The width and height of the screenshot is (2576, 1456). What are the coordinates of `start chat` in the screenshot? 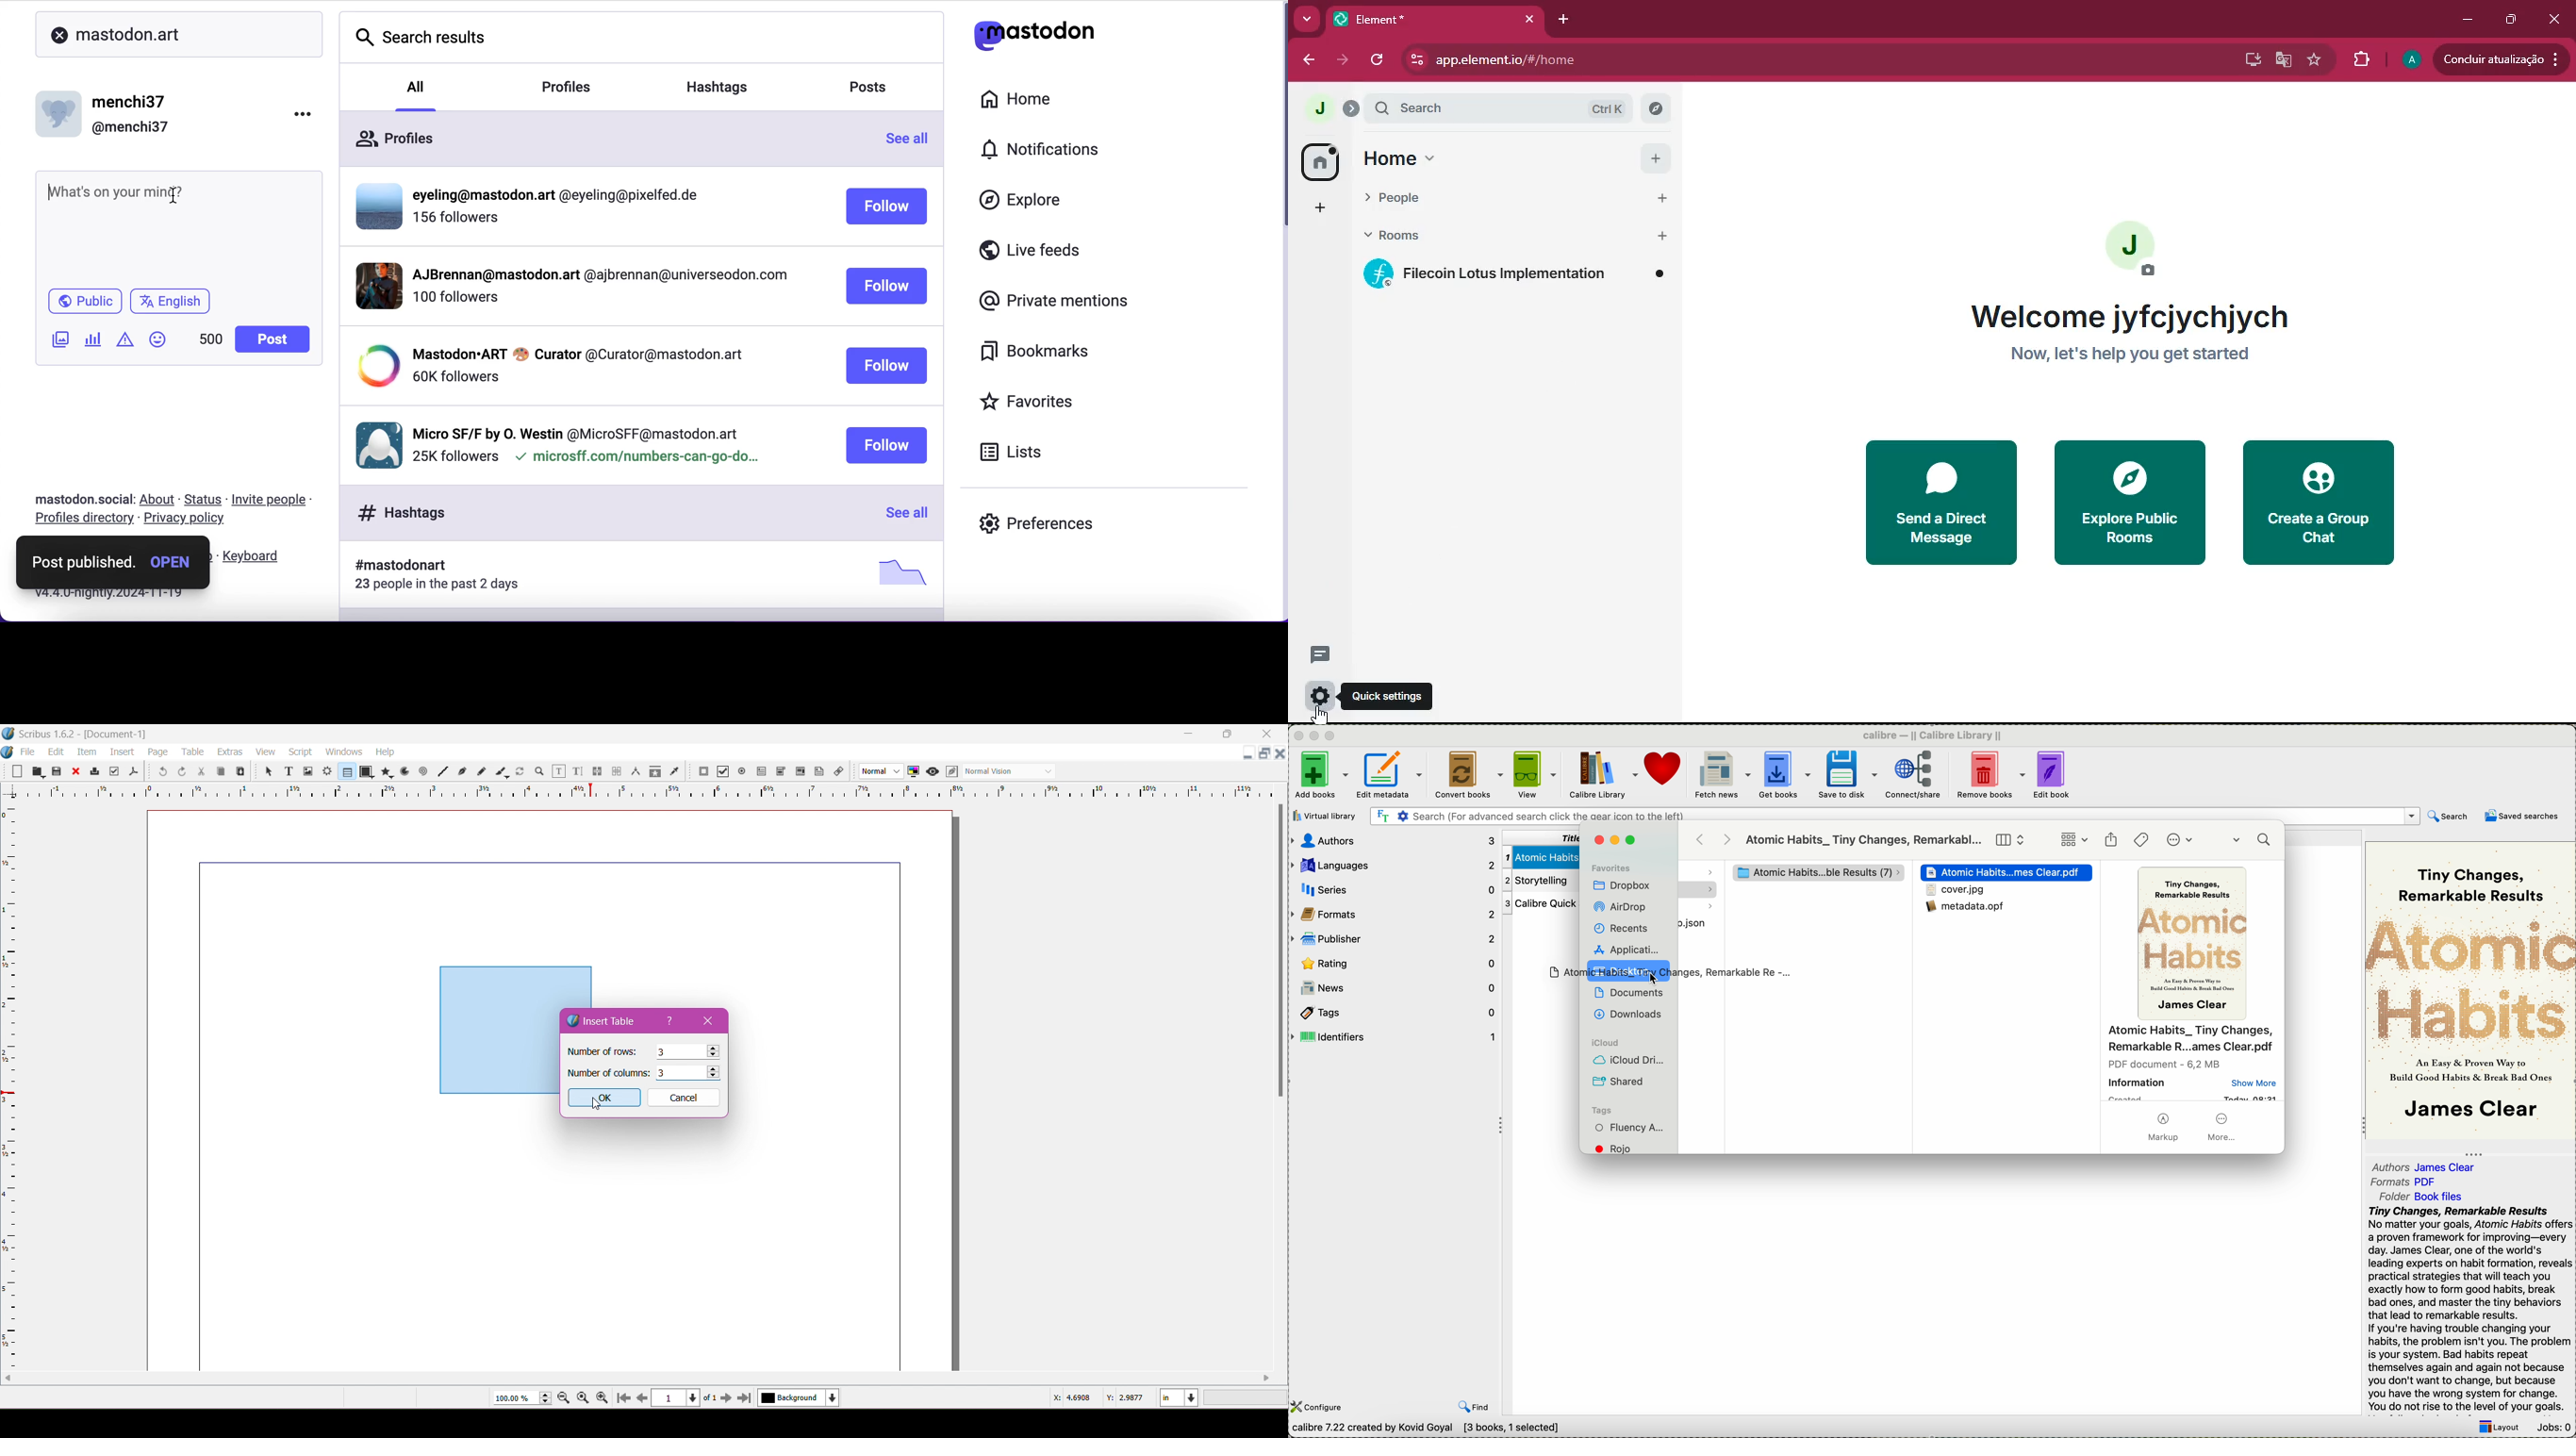 It's located at (1663, 198).